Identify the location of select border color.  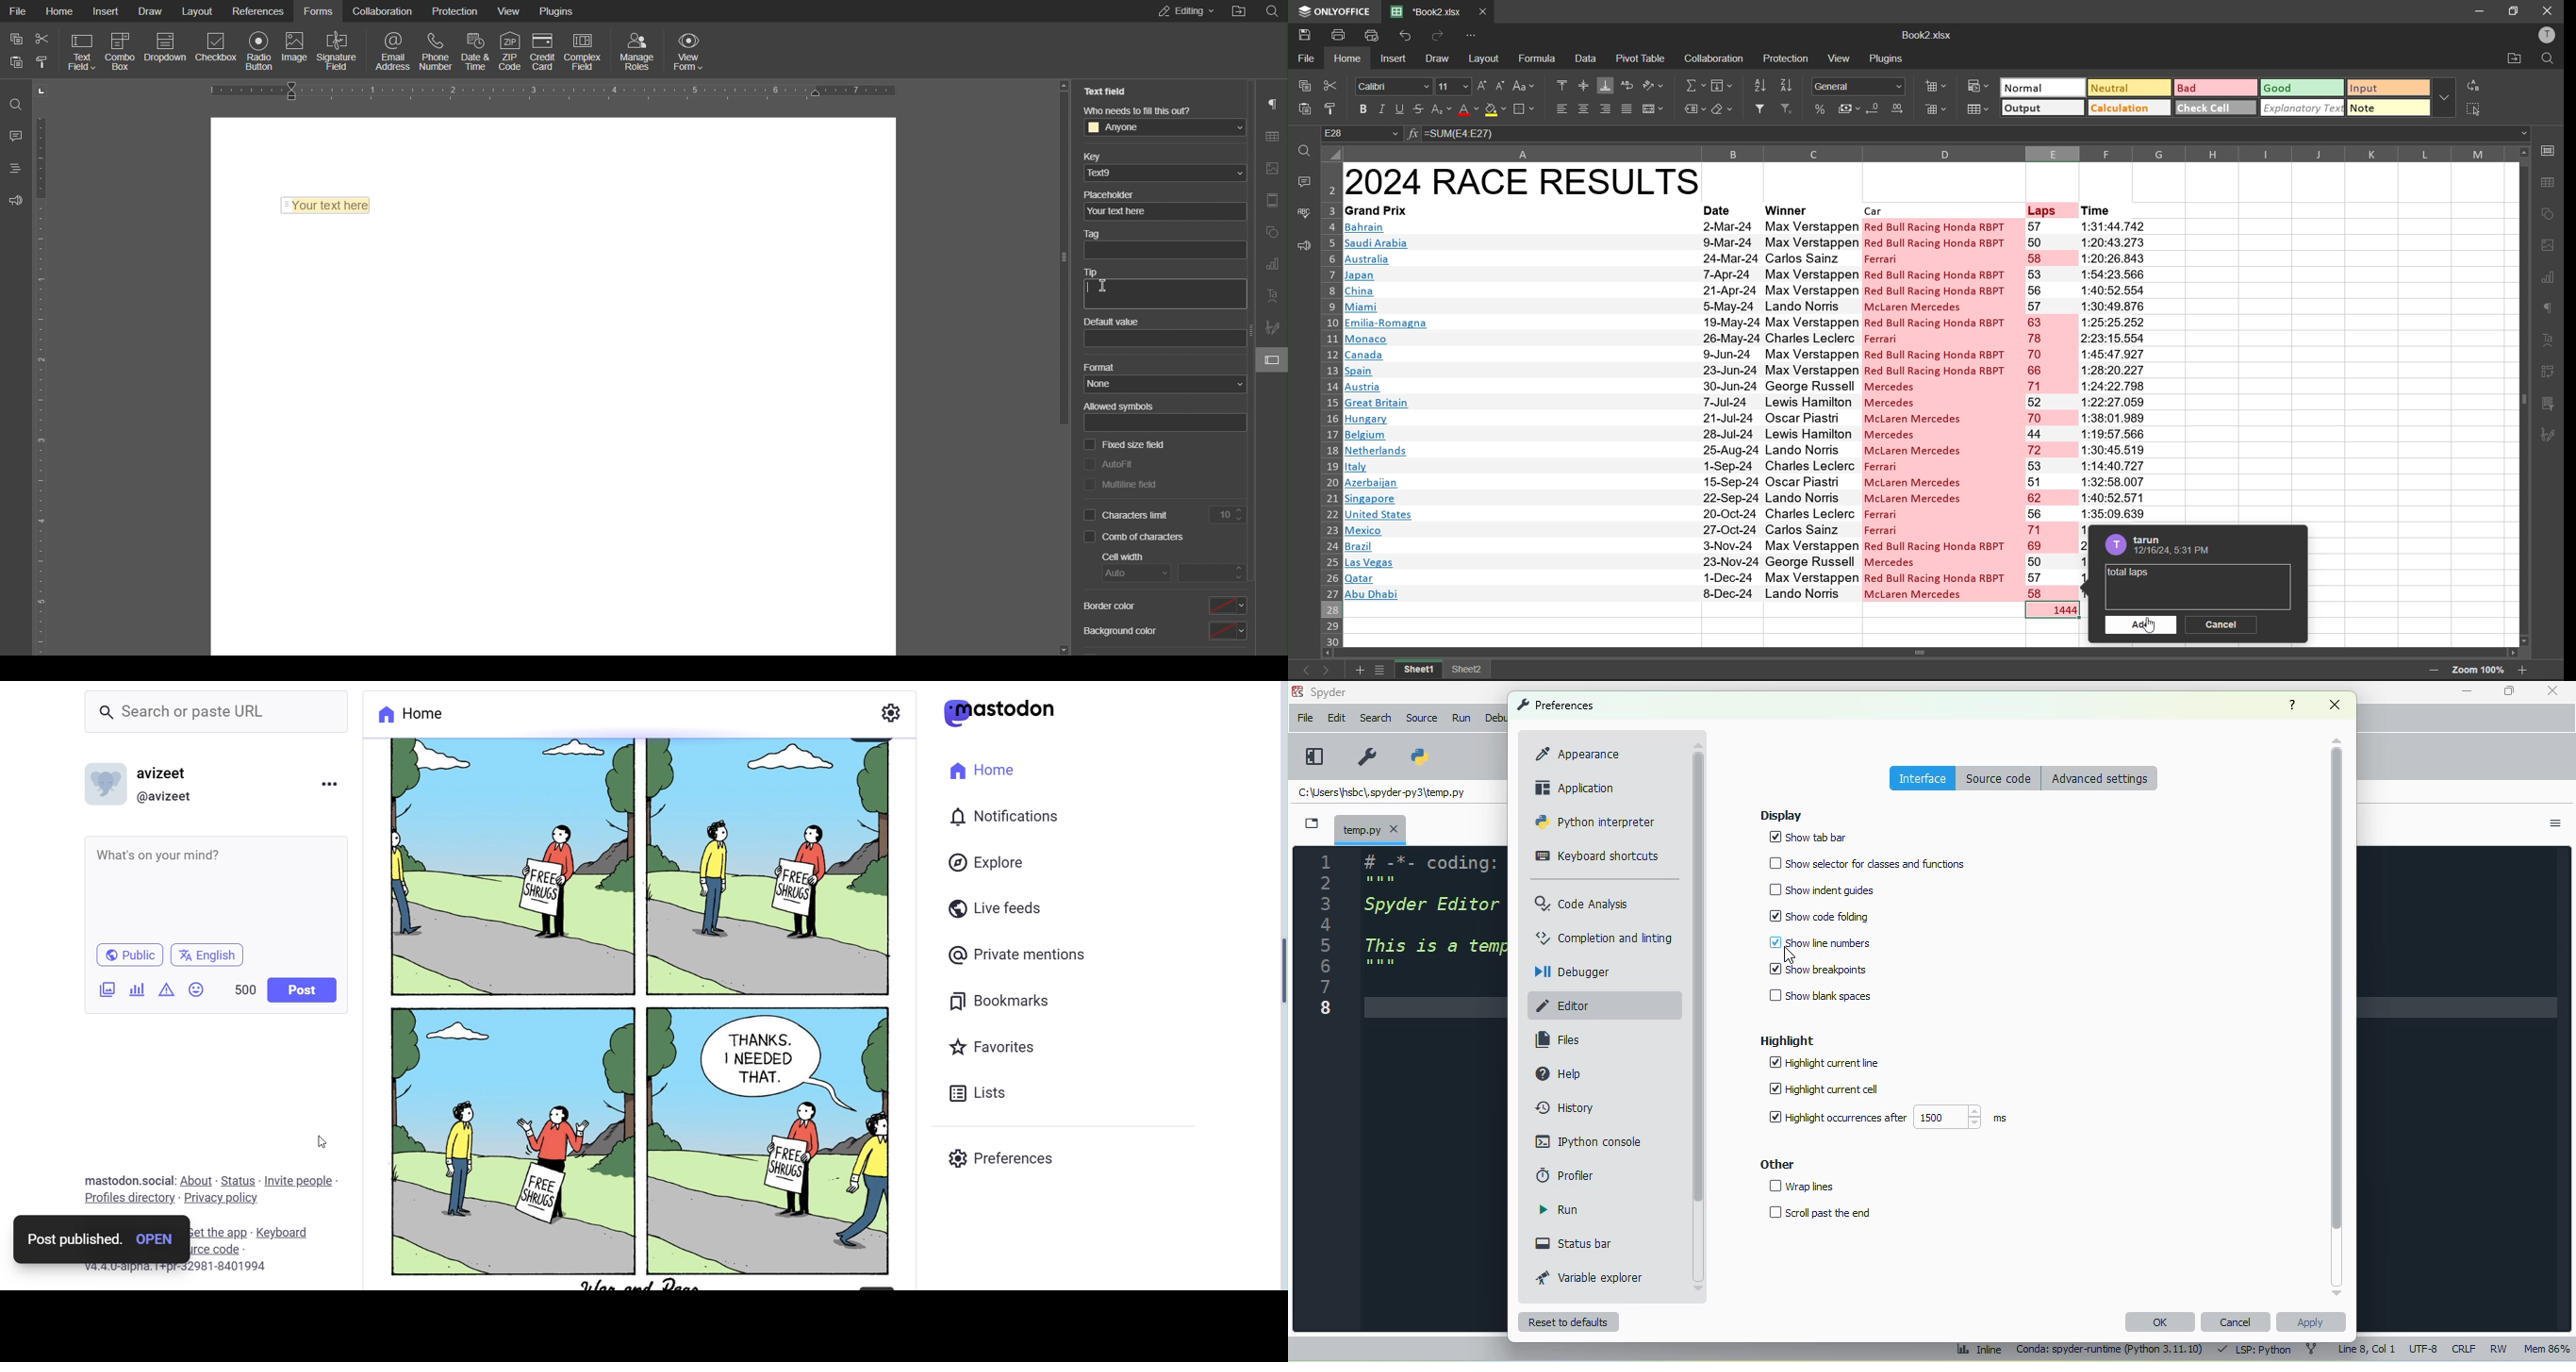
(1227, 605).